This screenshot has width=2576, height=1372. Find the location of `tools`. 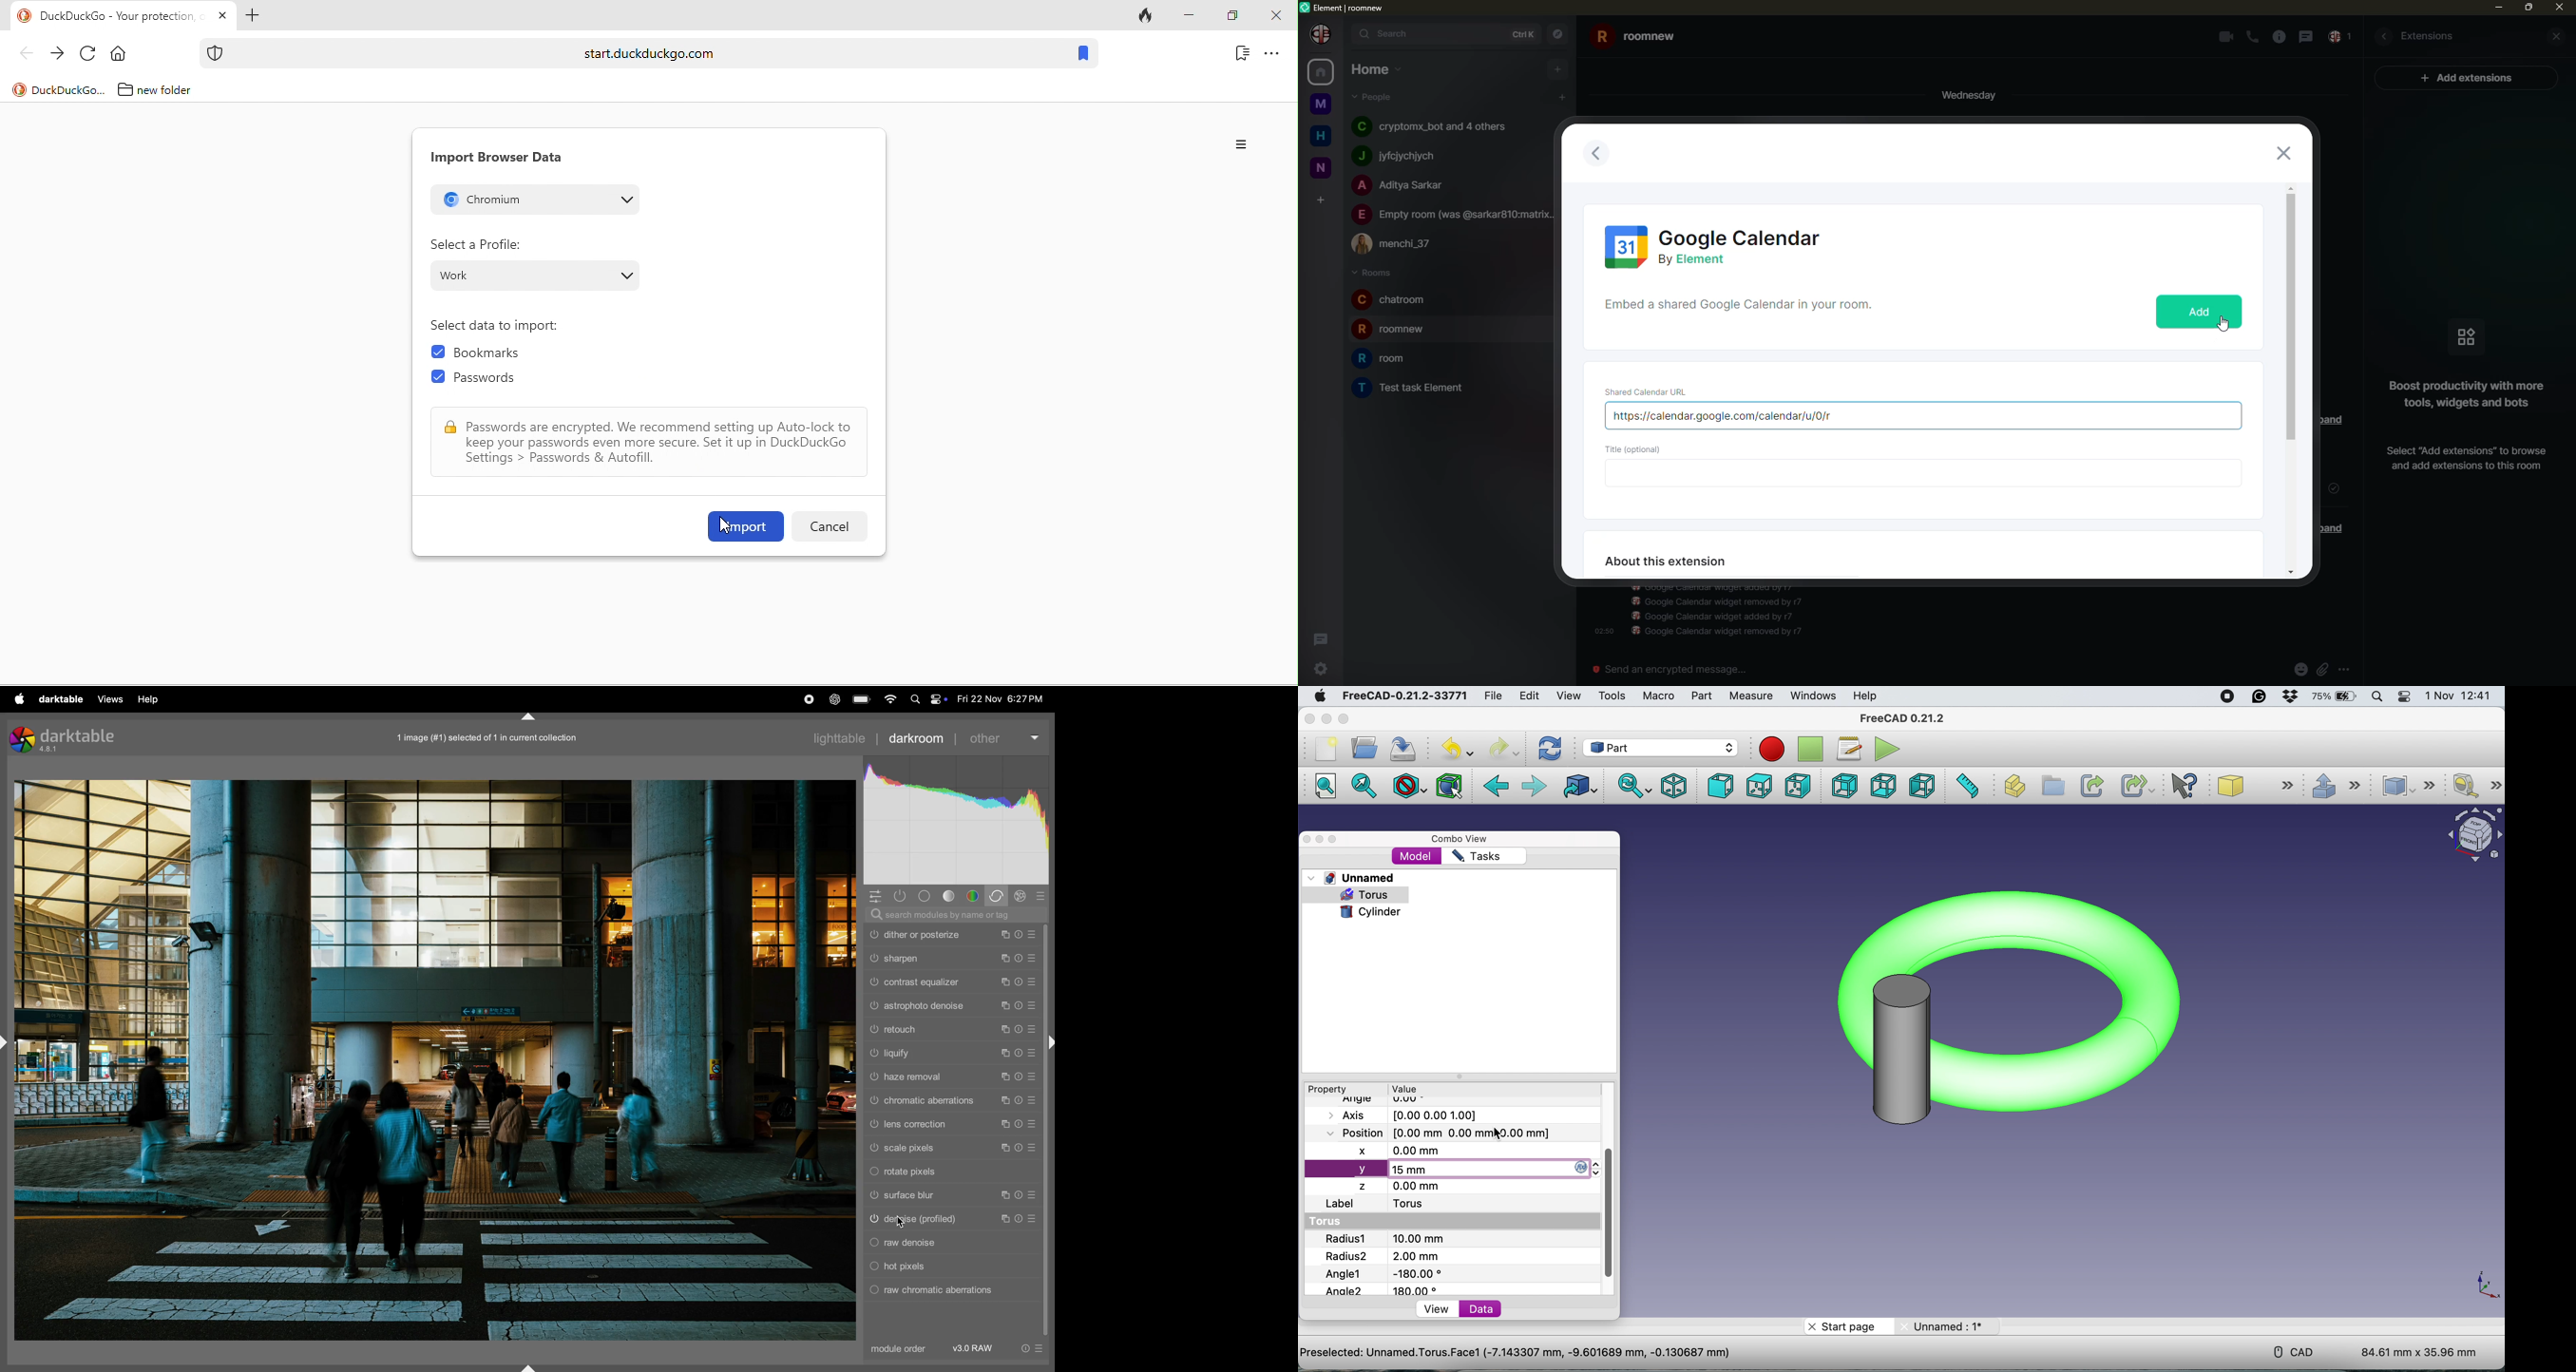

tools is located at coordinates (1612, 696).